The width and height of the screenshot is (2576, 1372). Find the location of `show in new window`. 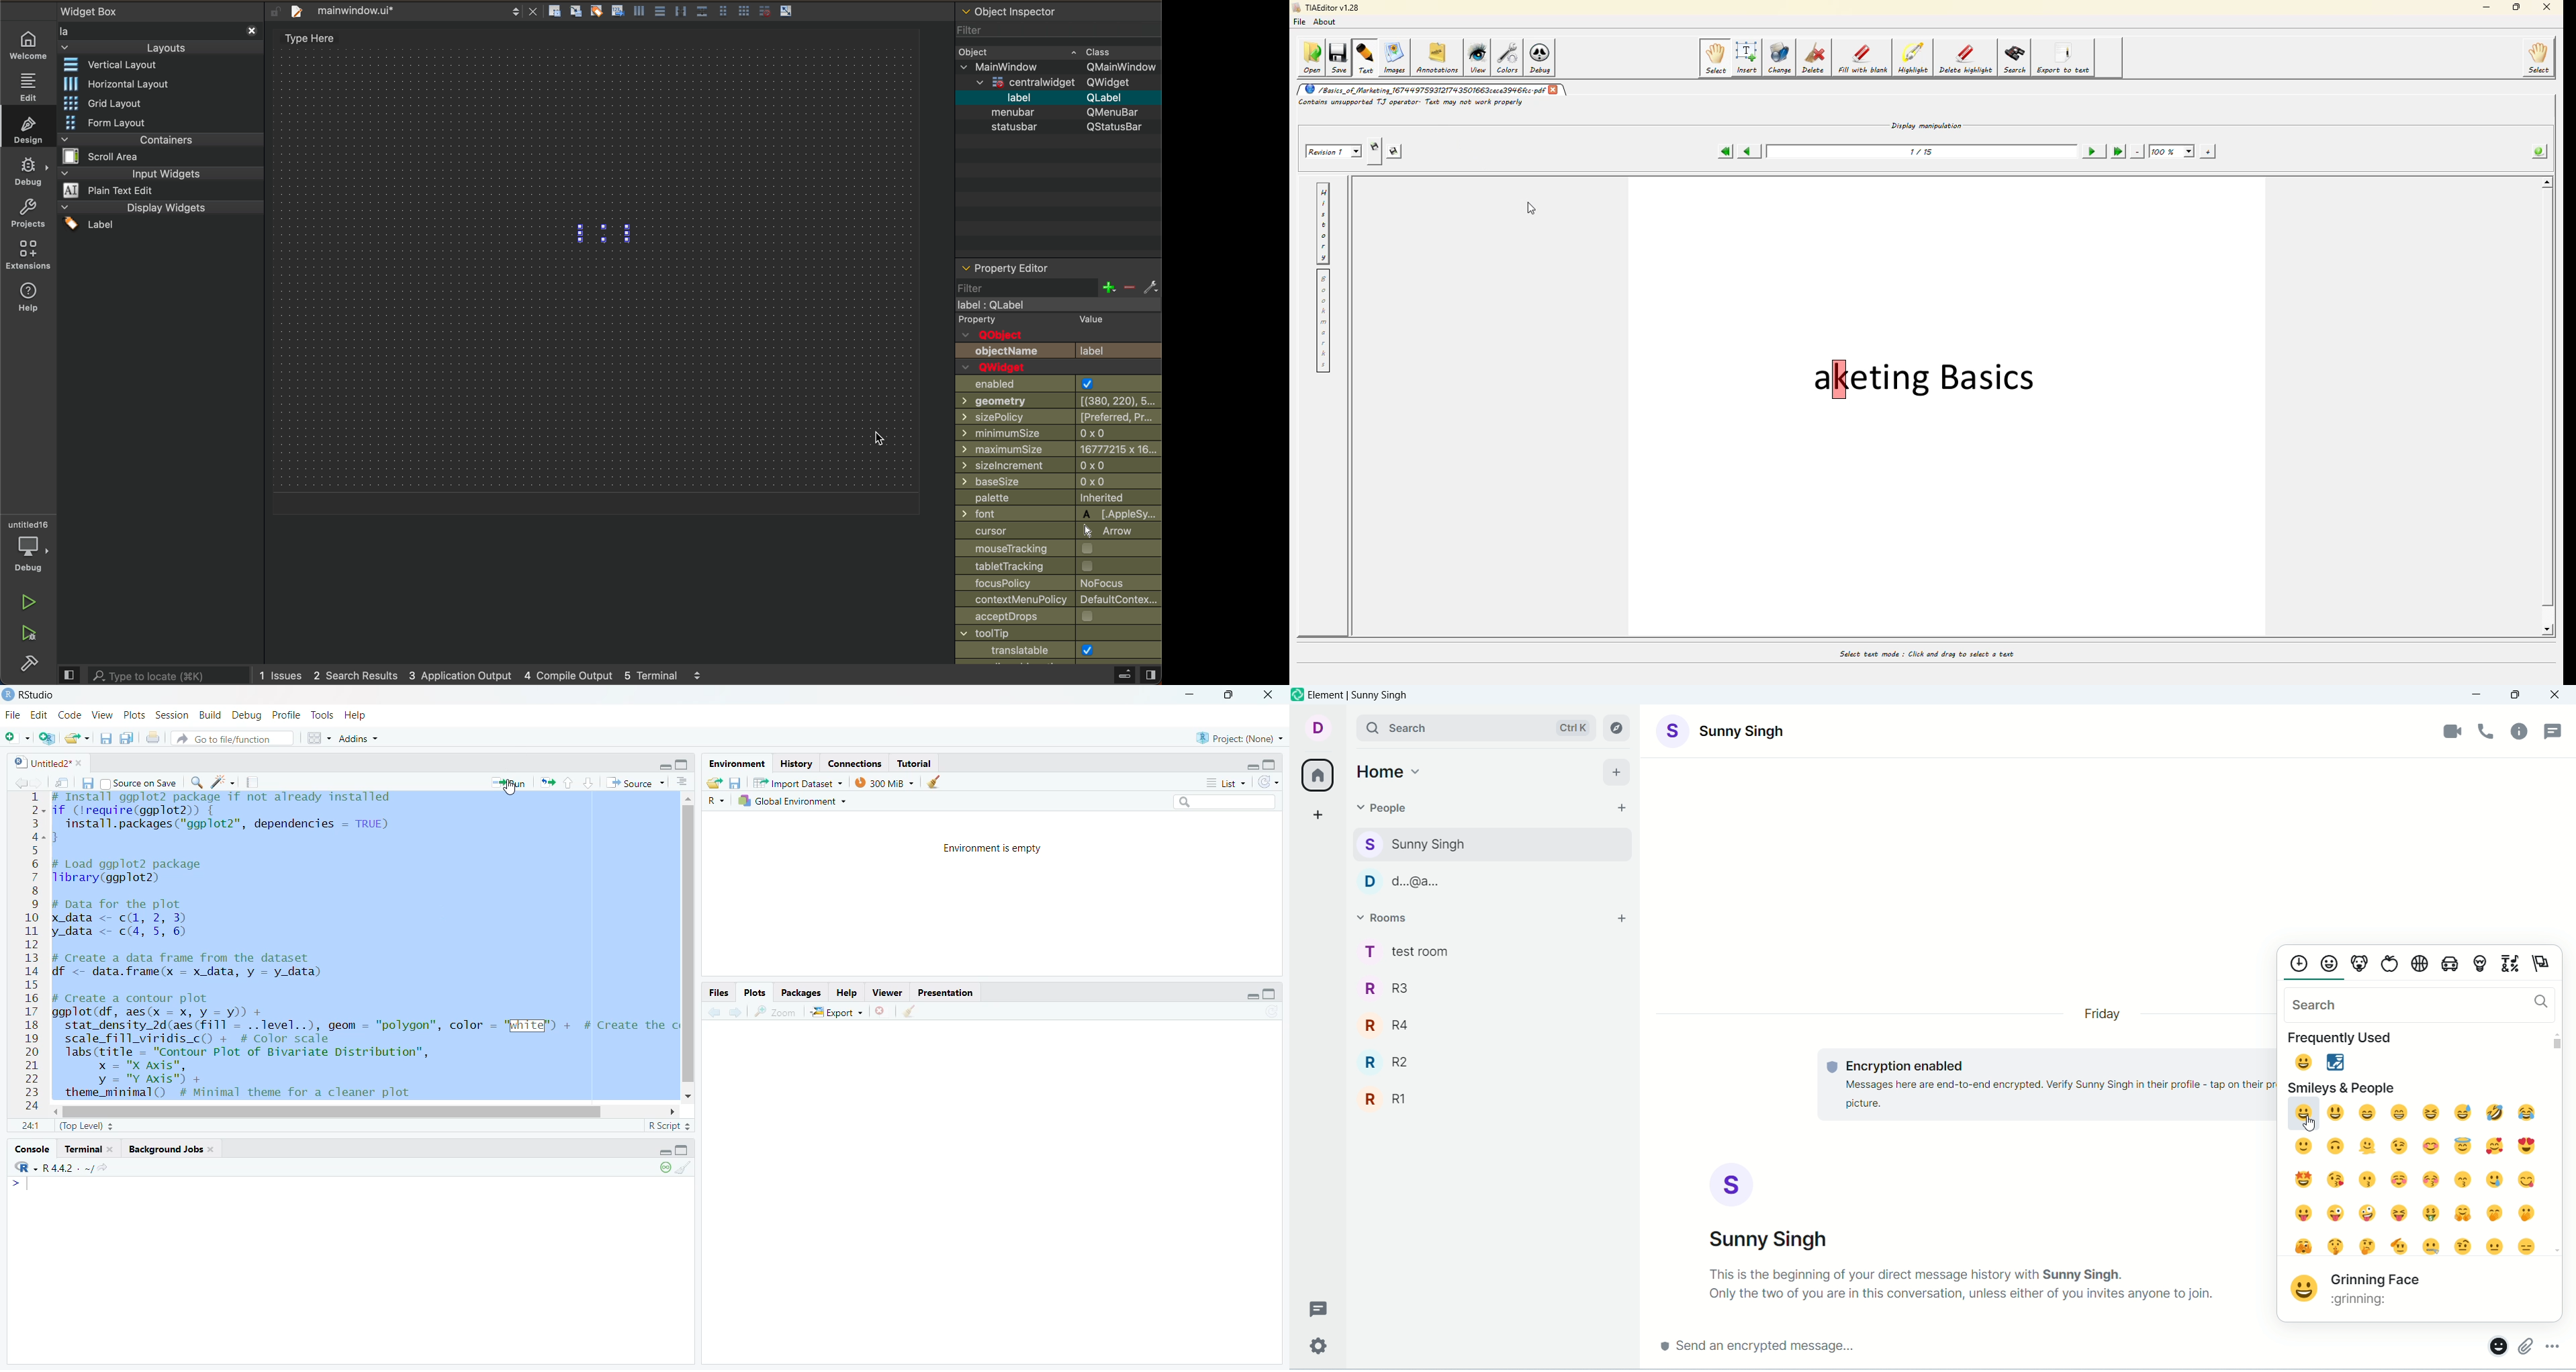

show in new window is located at coordinates (62, 784).